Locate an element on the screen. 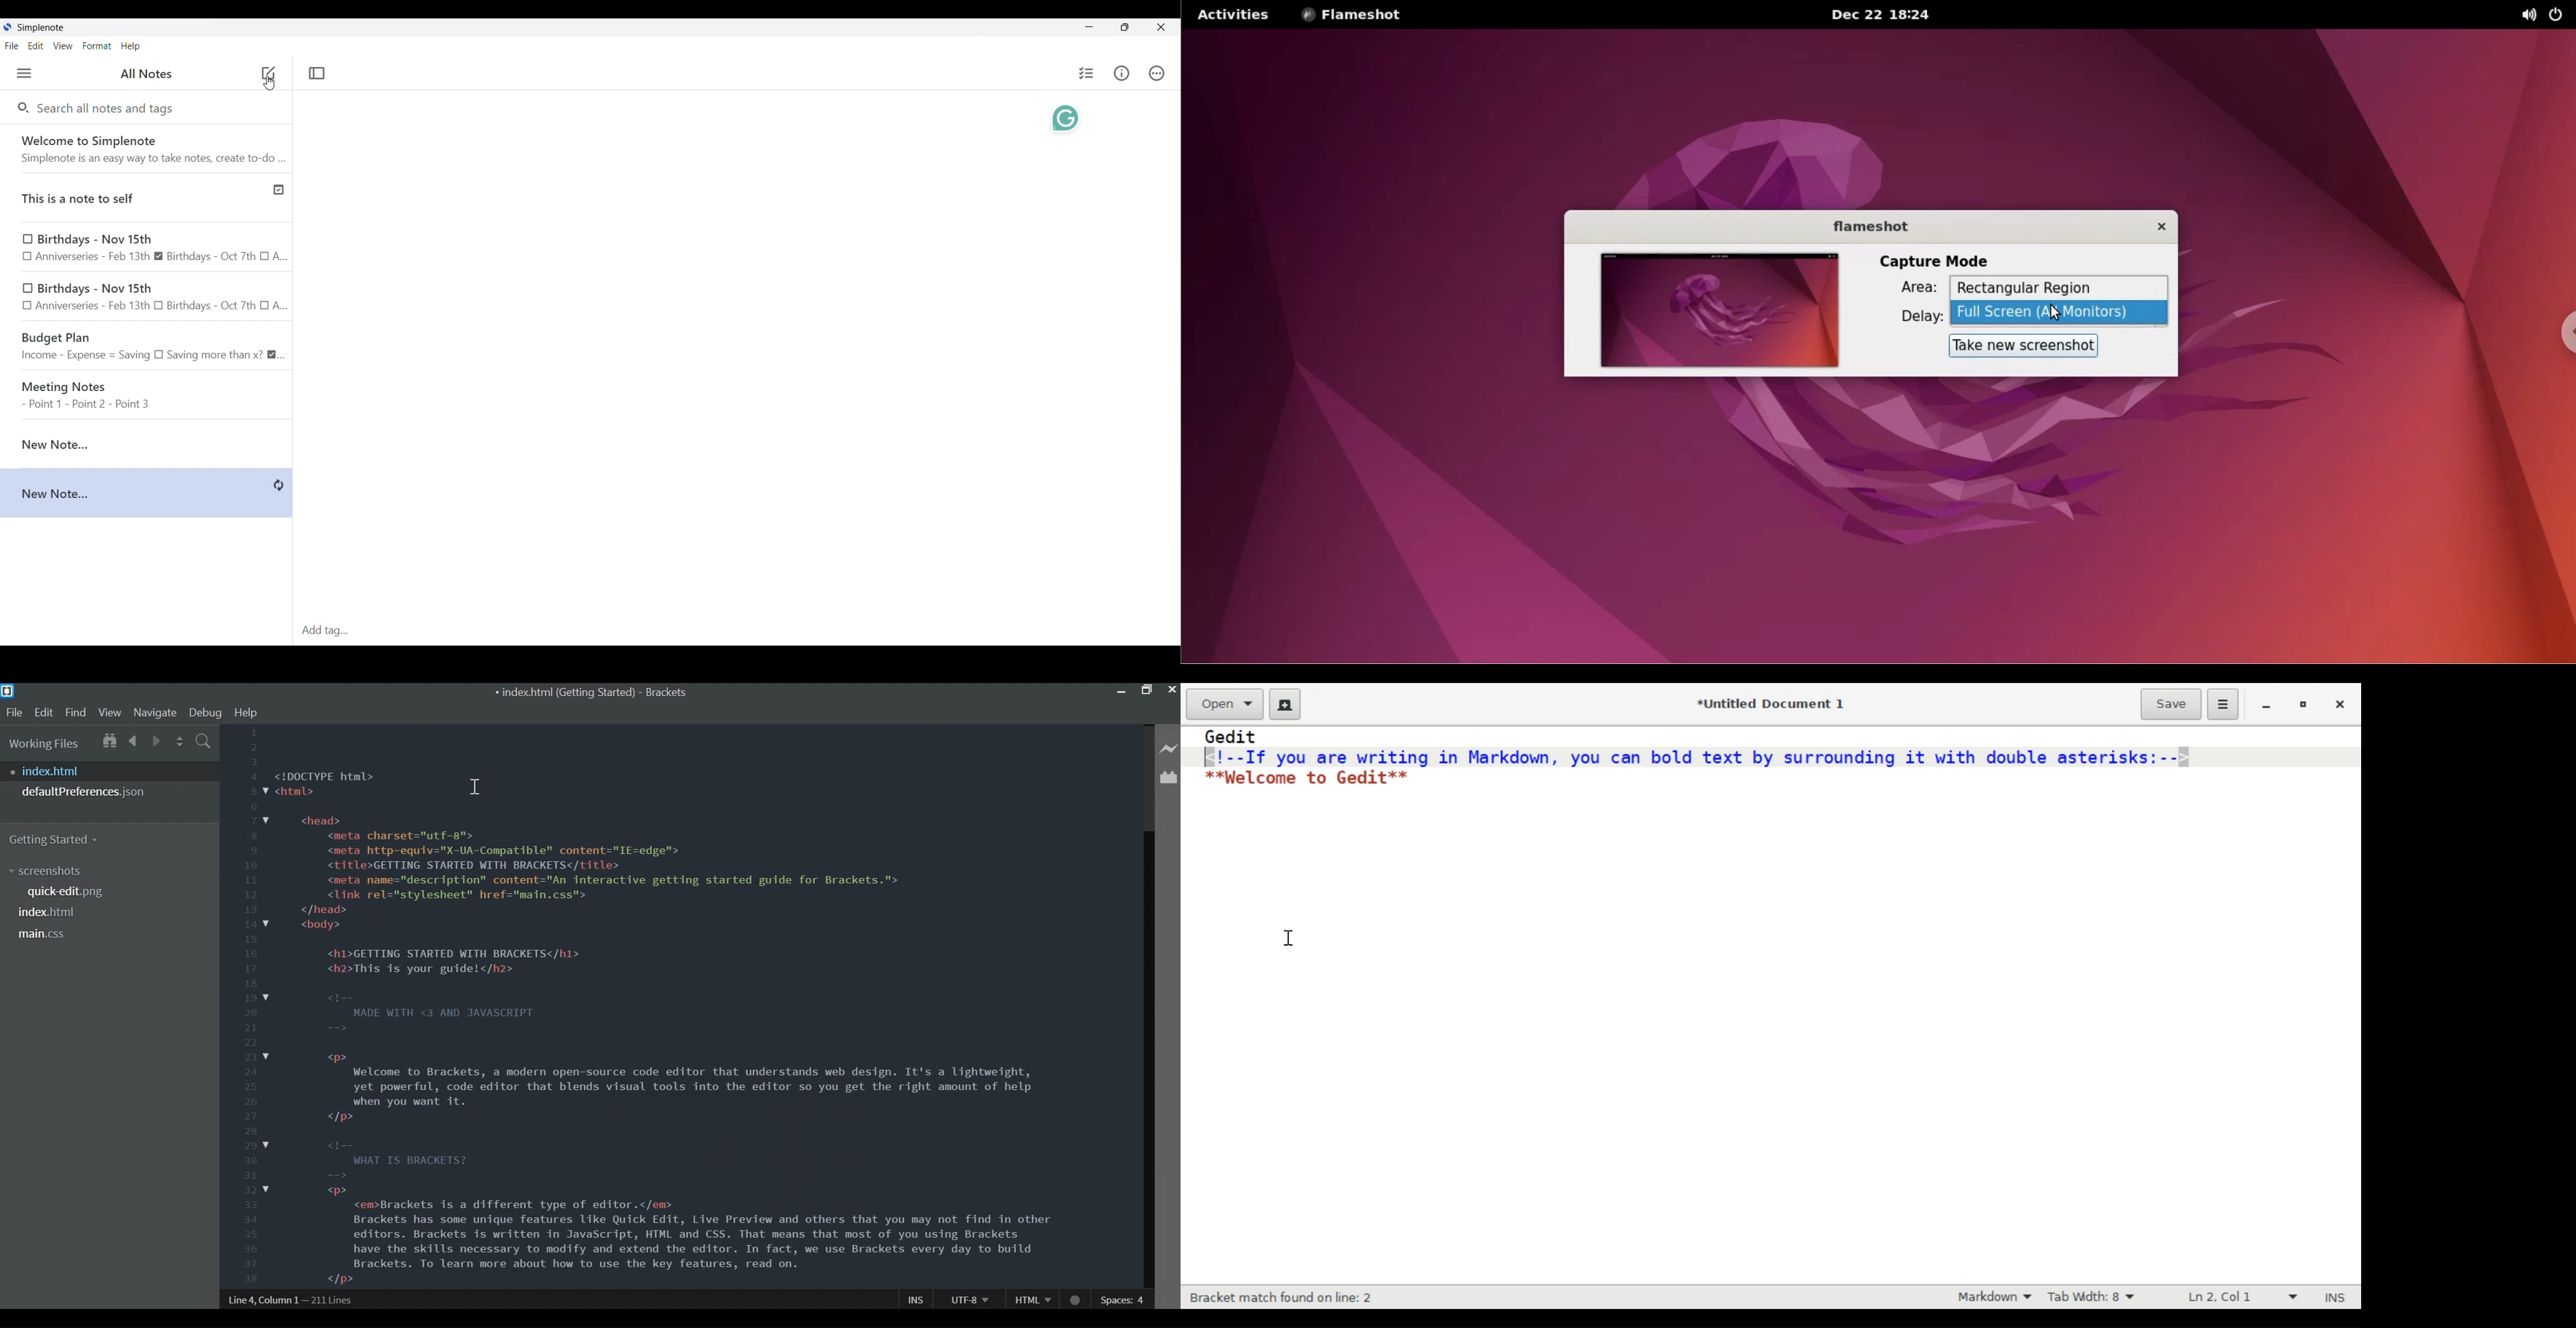 The image size is (2576, 1344). Navigate Forward is located at coordinates (157, 740).